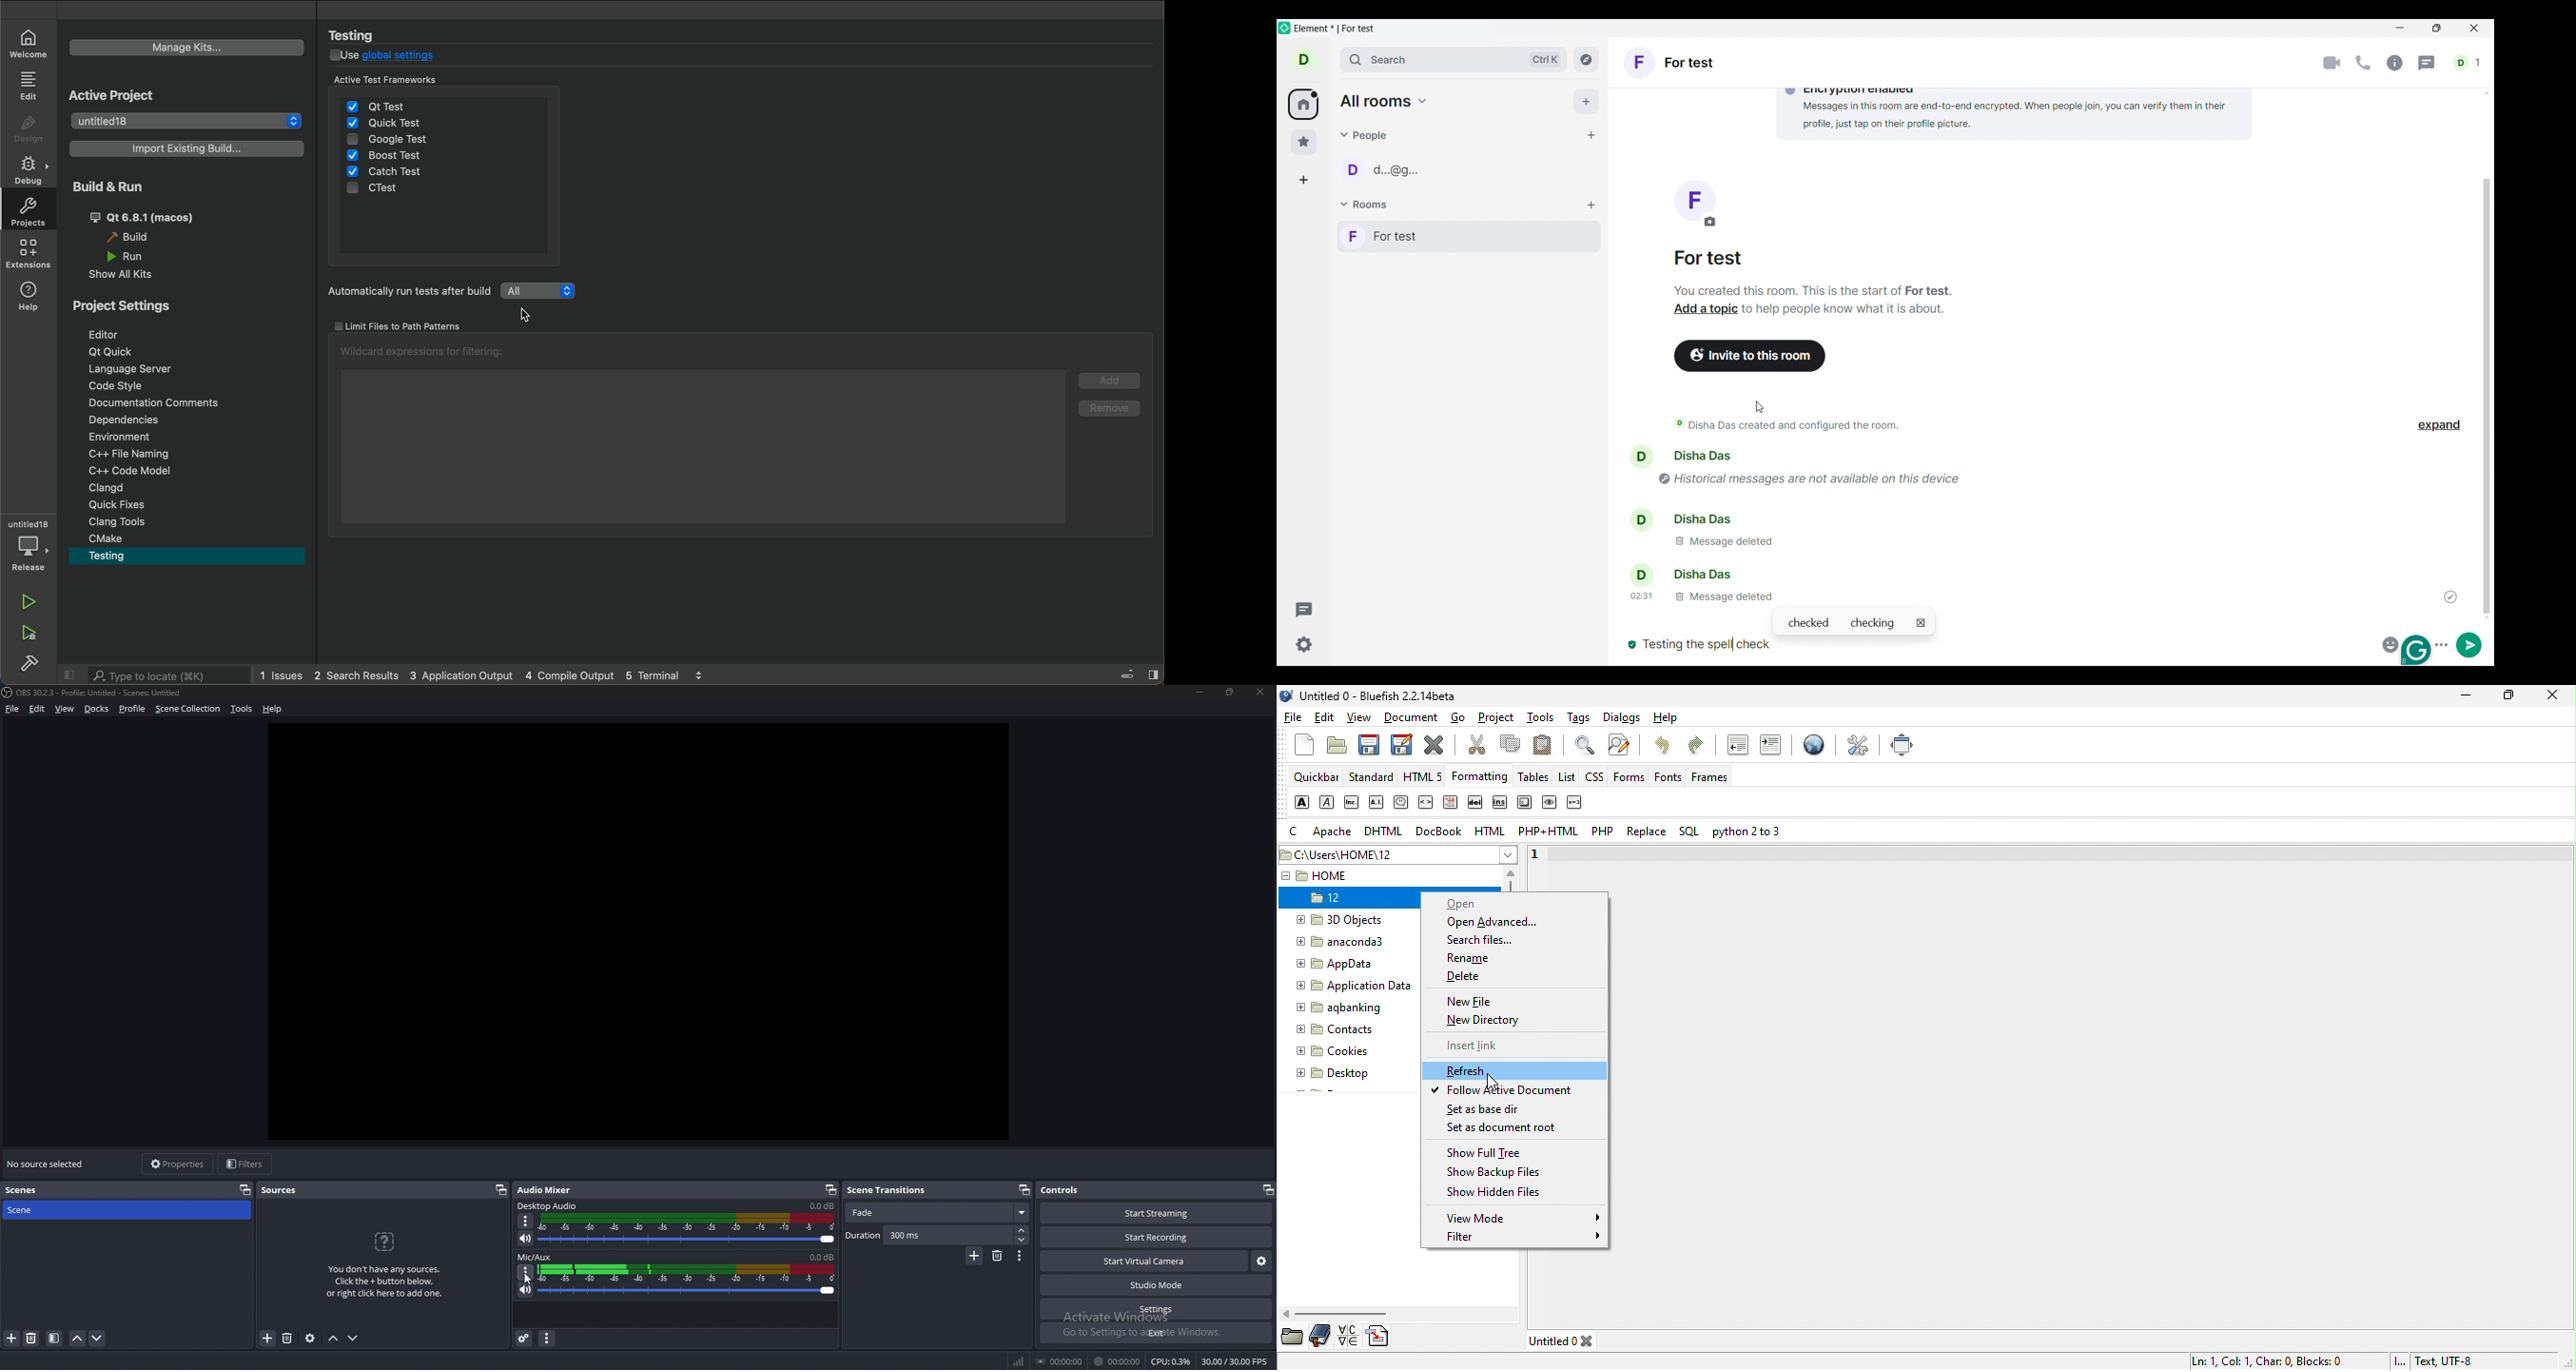  What do you see at coordinates (2428, 63) in the screenshot?
I see `Threads` at bounding box center [2428, 63].